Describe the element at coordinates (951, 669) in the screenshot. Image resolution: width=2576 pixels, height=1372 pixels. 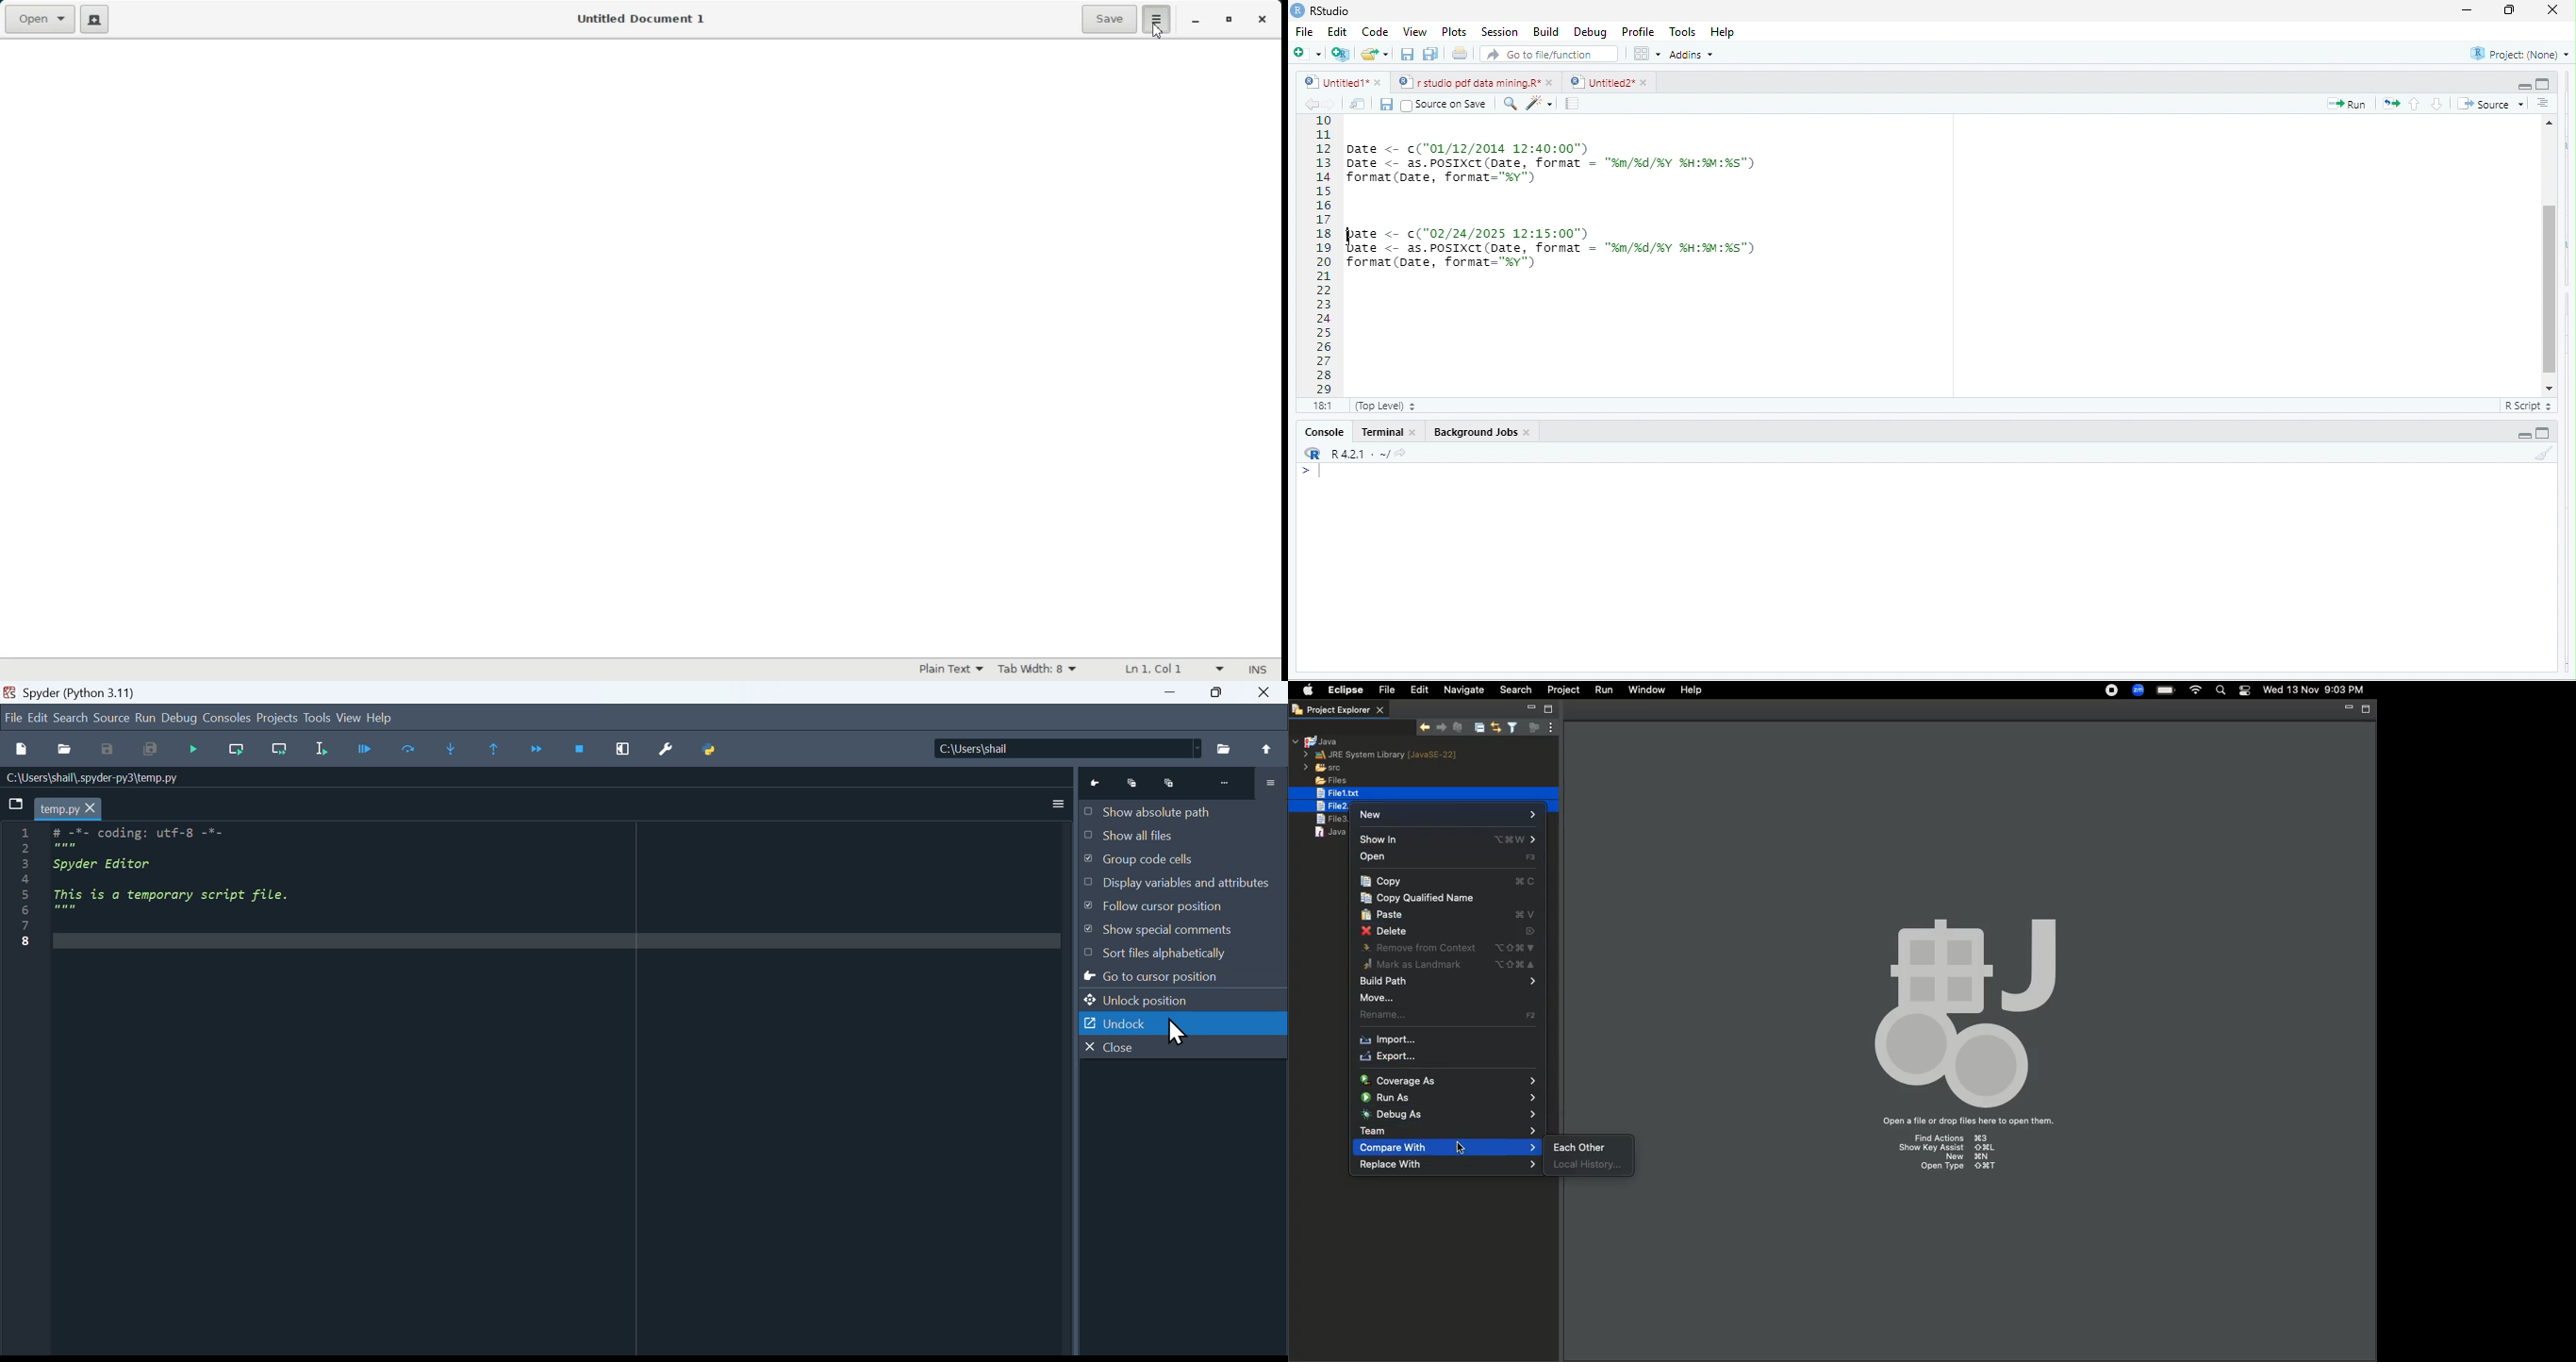
I see `Plain Text` at that location.